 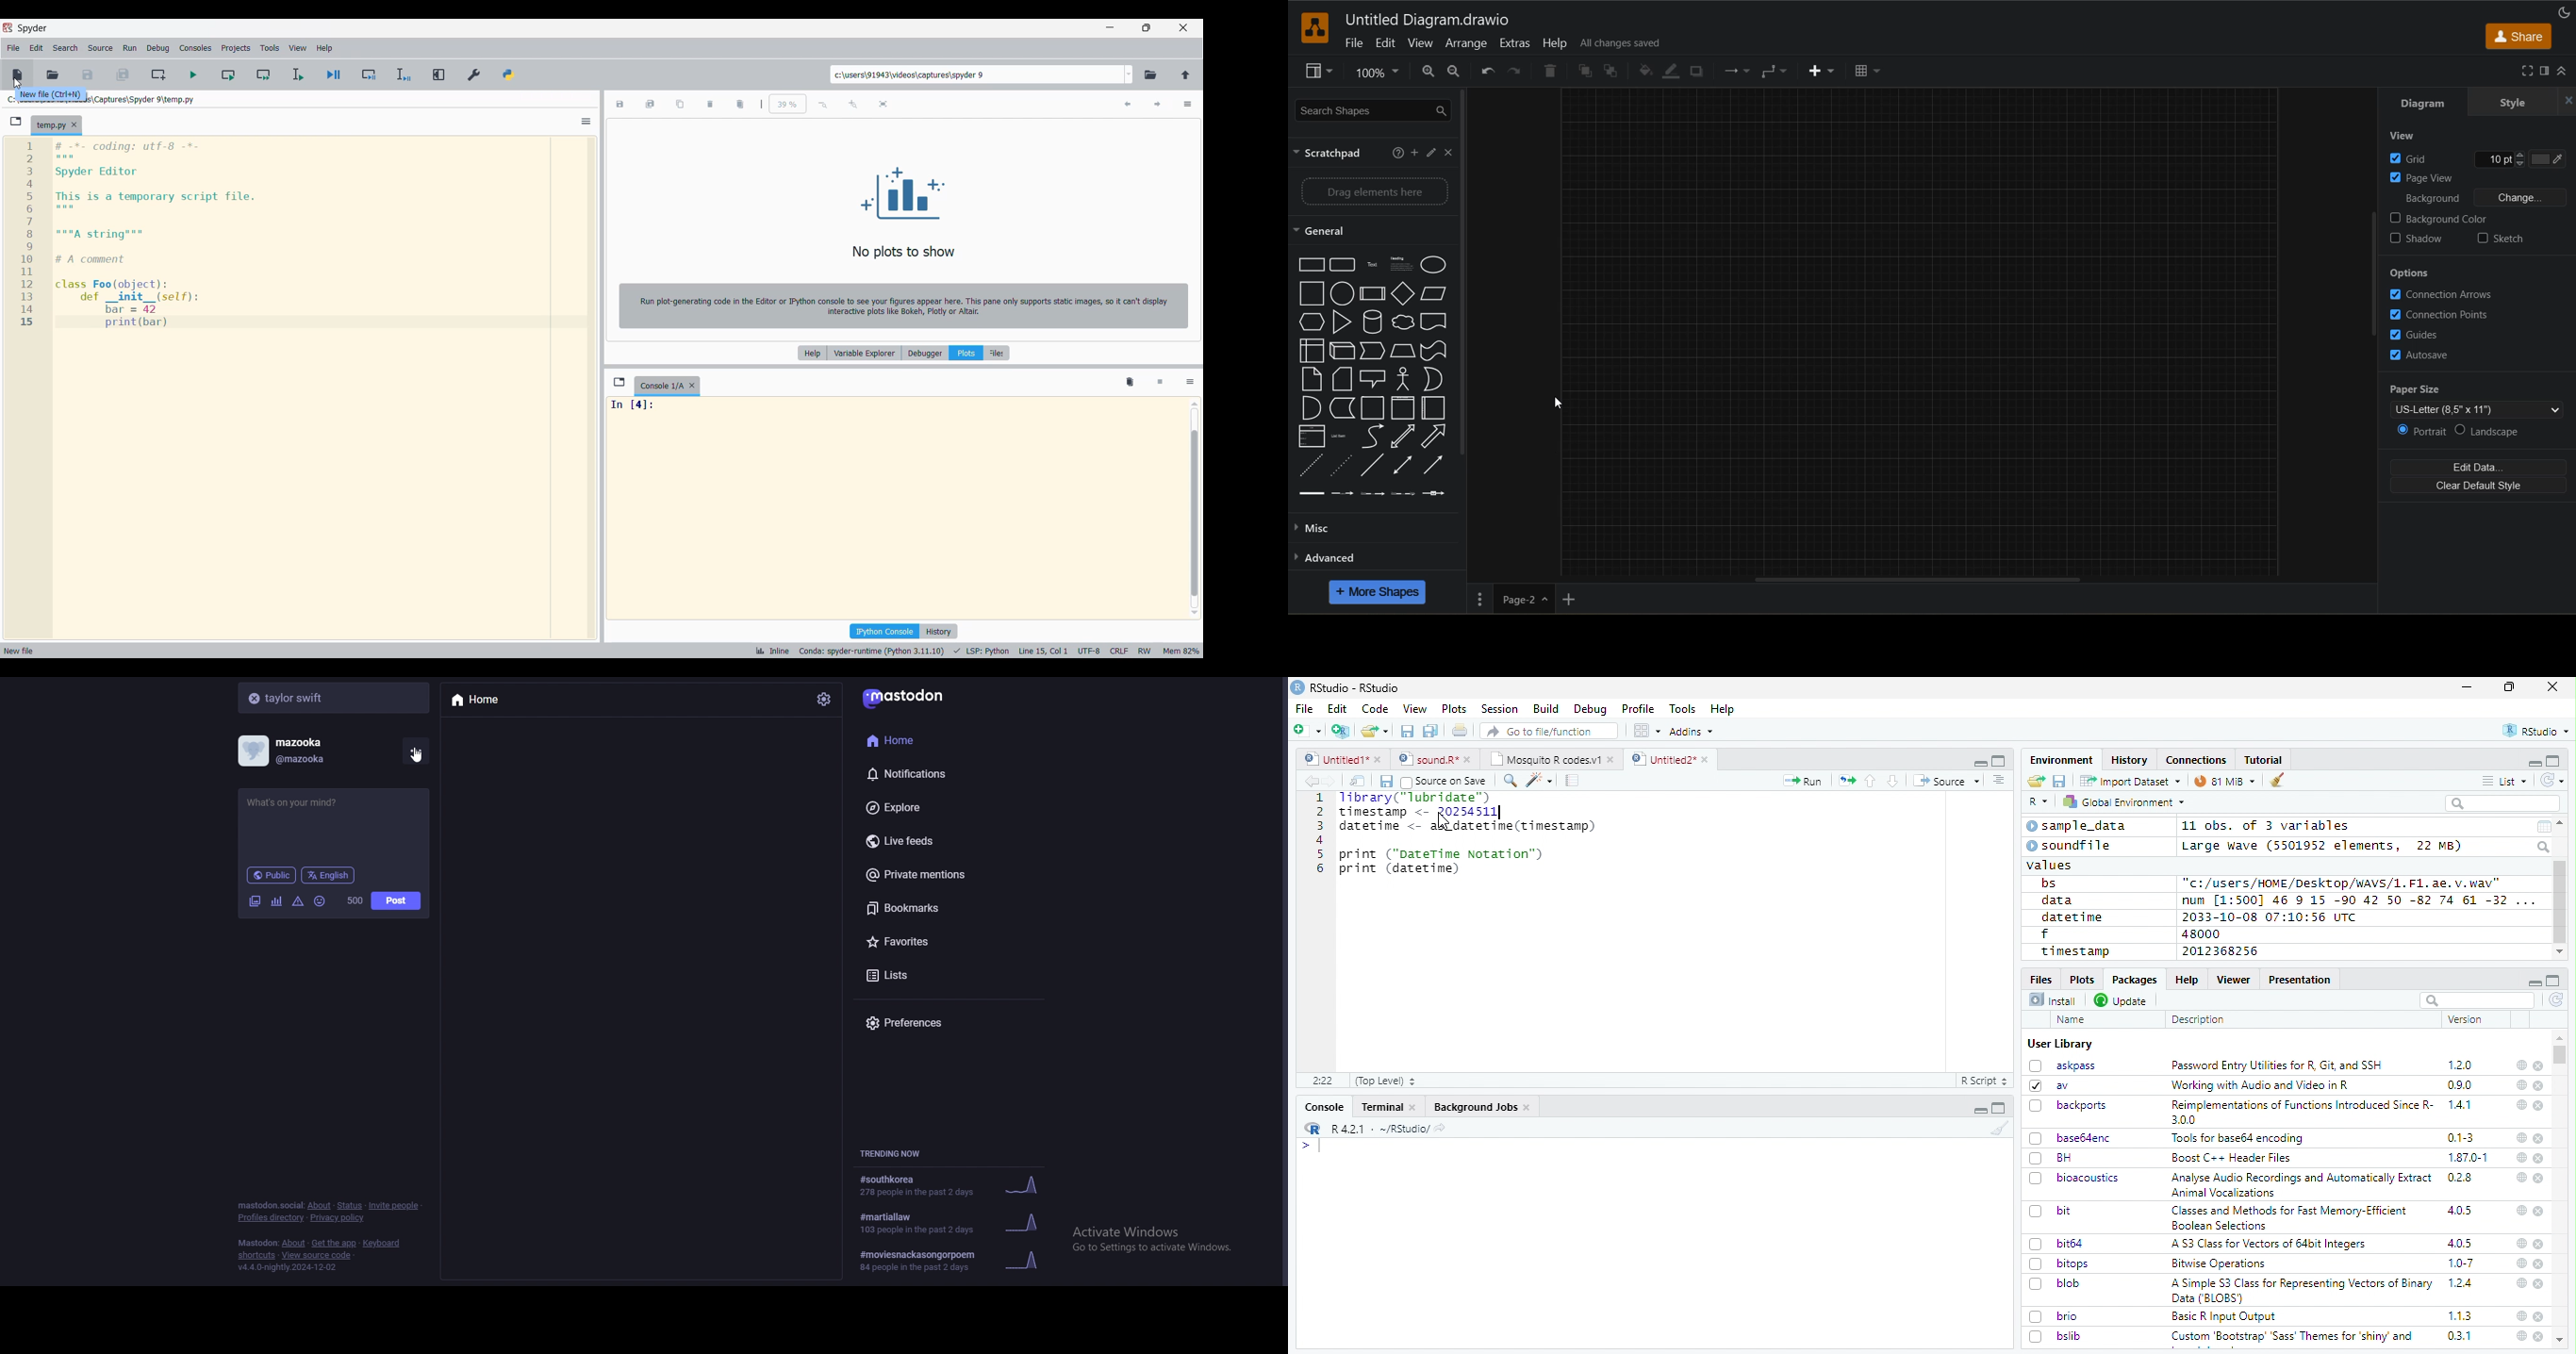 I want to click on "c:/users/HOME /Desktop/wWAVS/1.F1, ae. v.wav", so click(x=2343, y=882).